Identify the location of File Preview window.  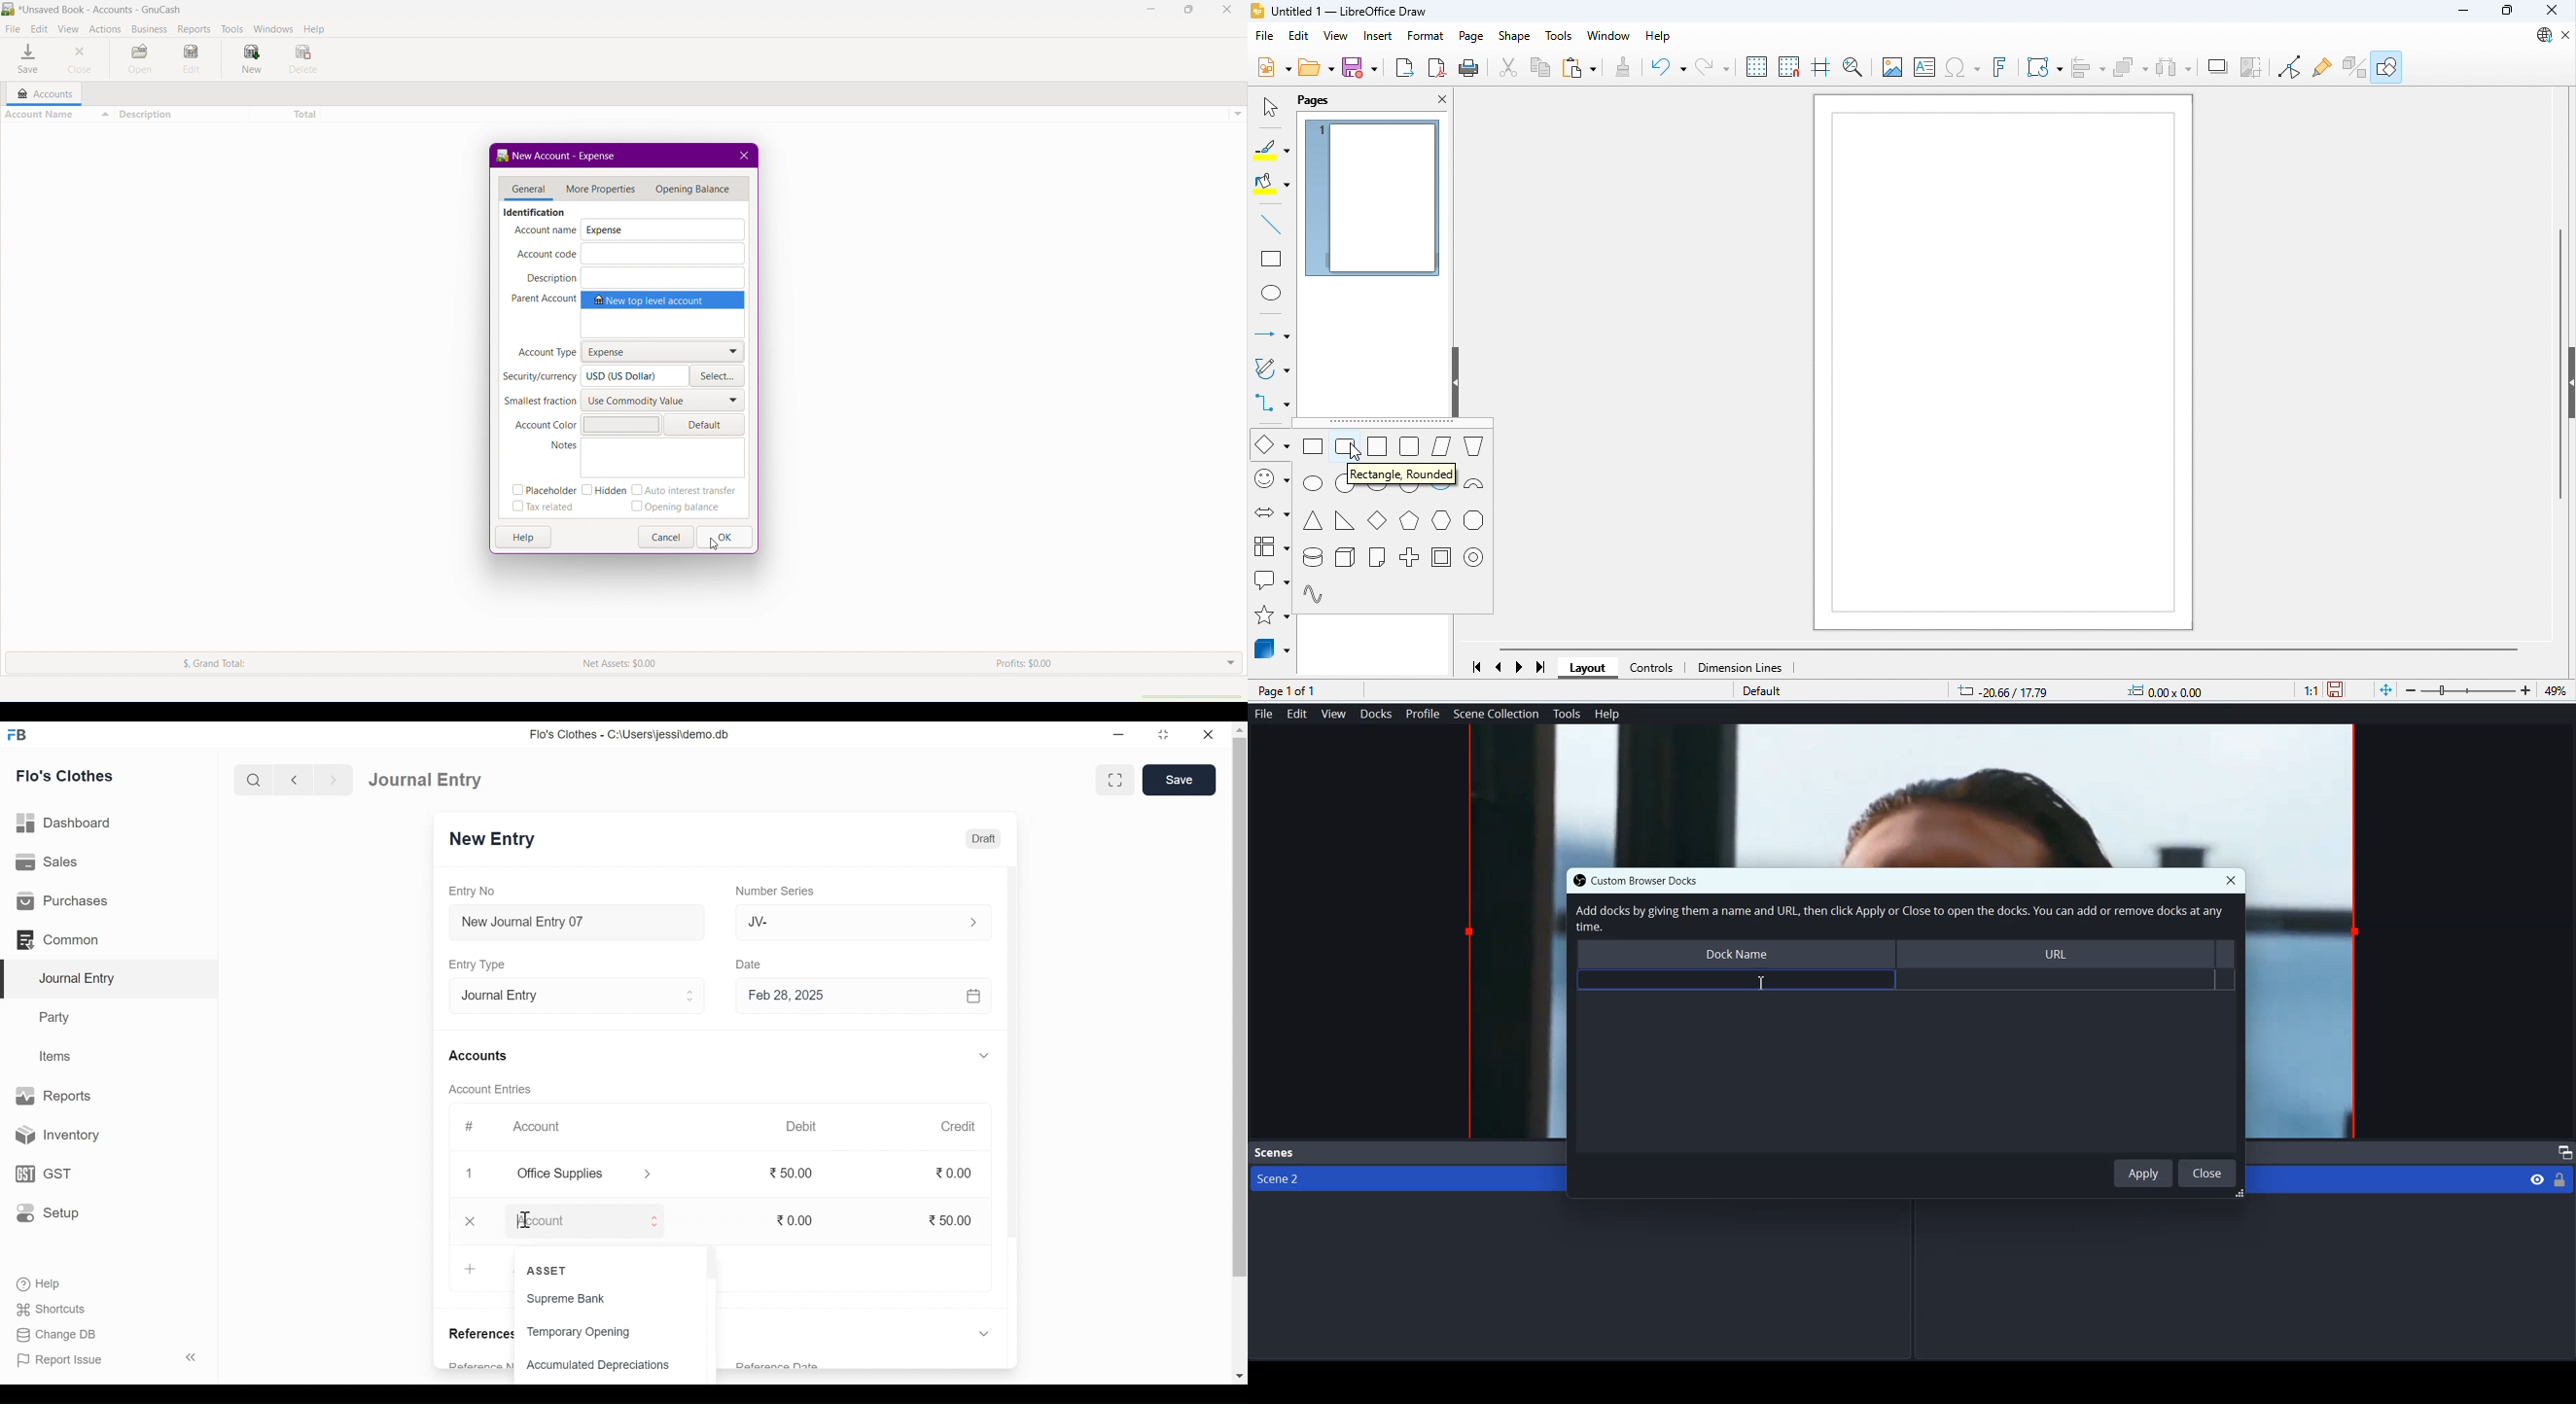
(2306, 1006).